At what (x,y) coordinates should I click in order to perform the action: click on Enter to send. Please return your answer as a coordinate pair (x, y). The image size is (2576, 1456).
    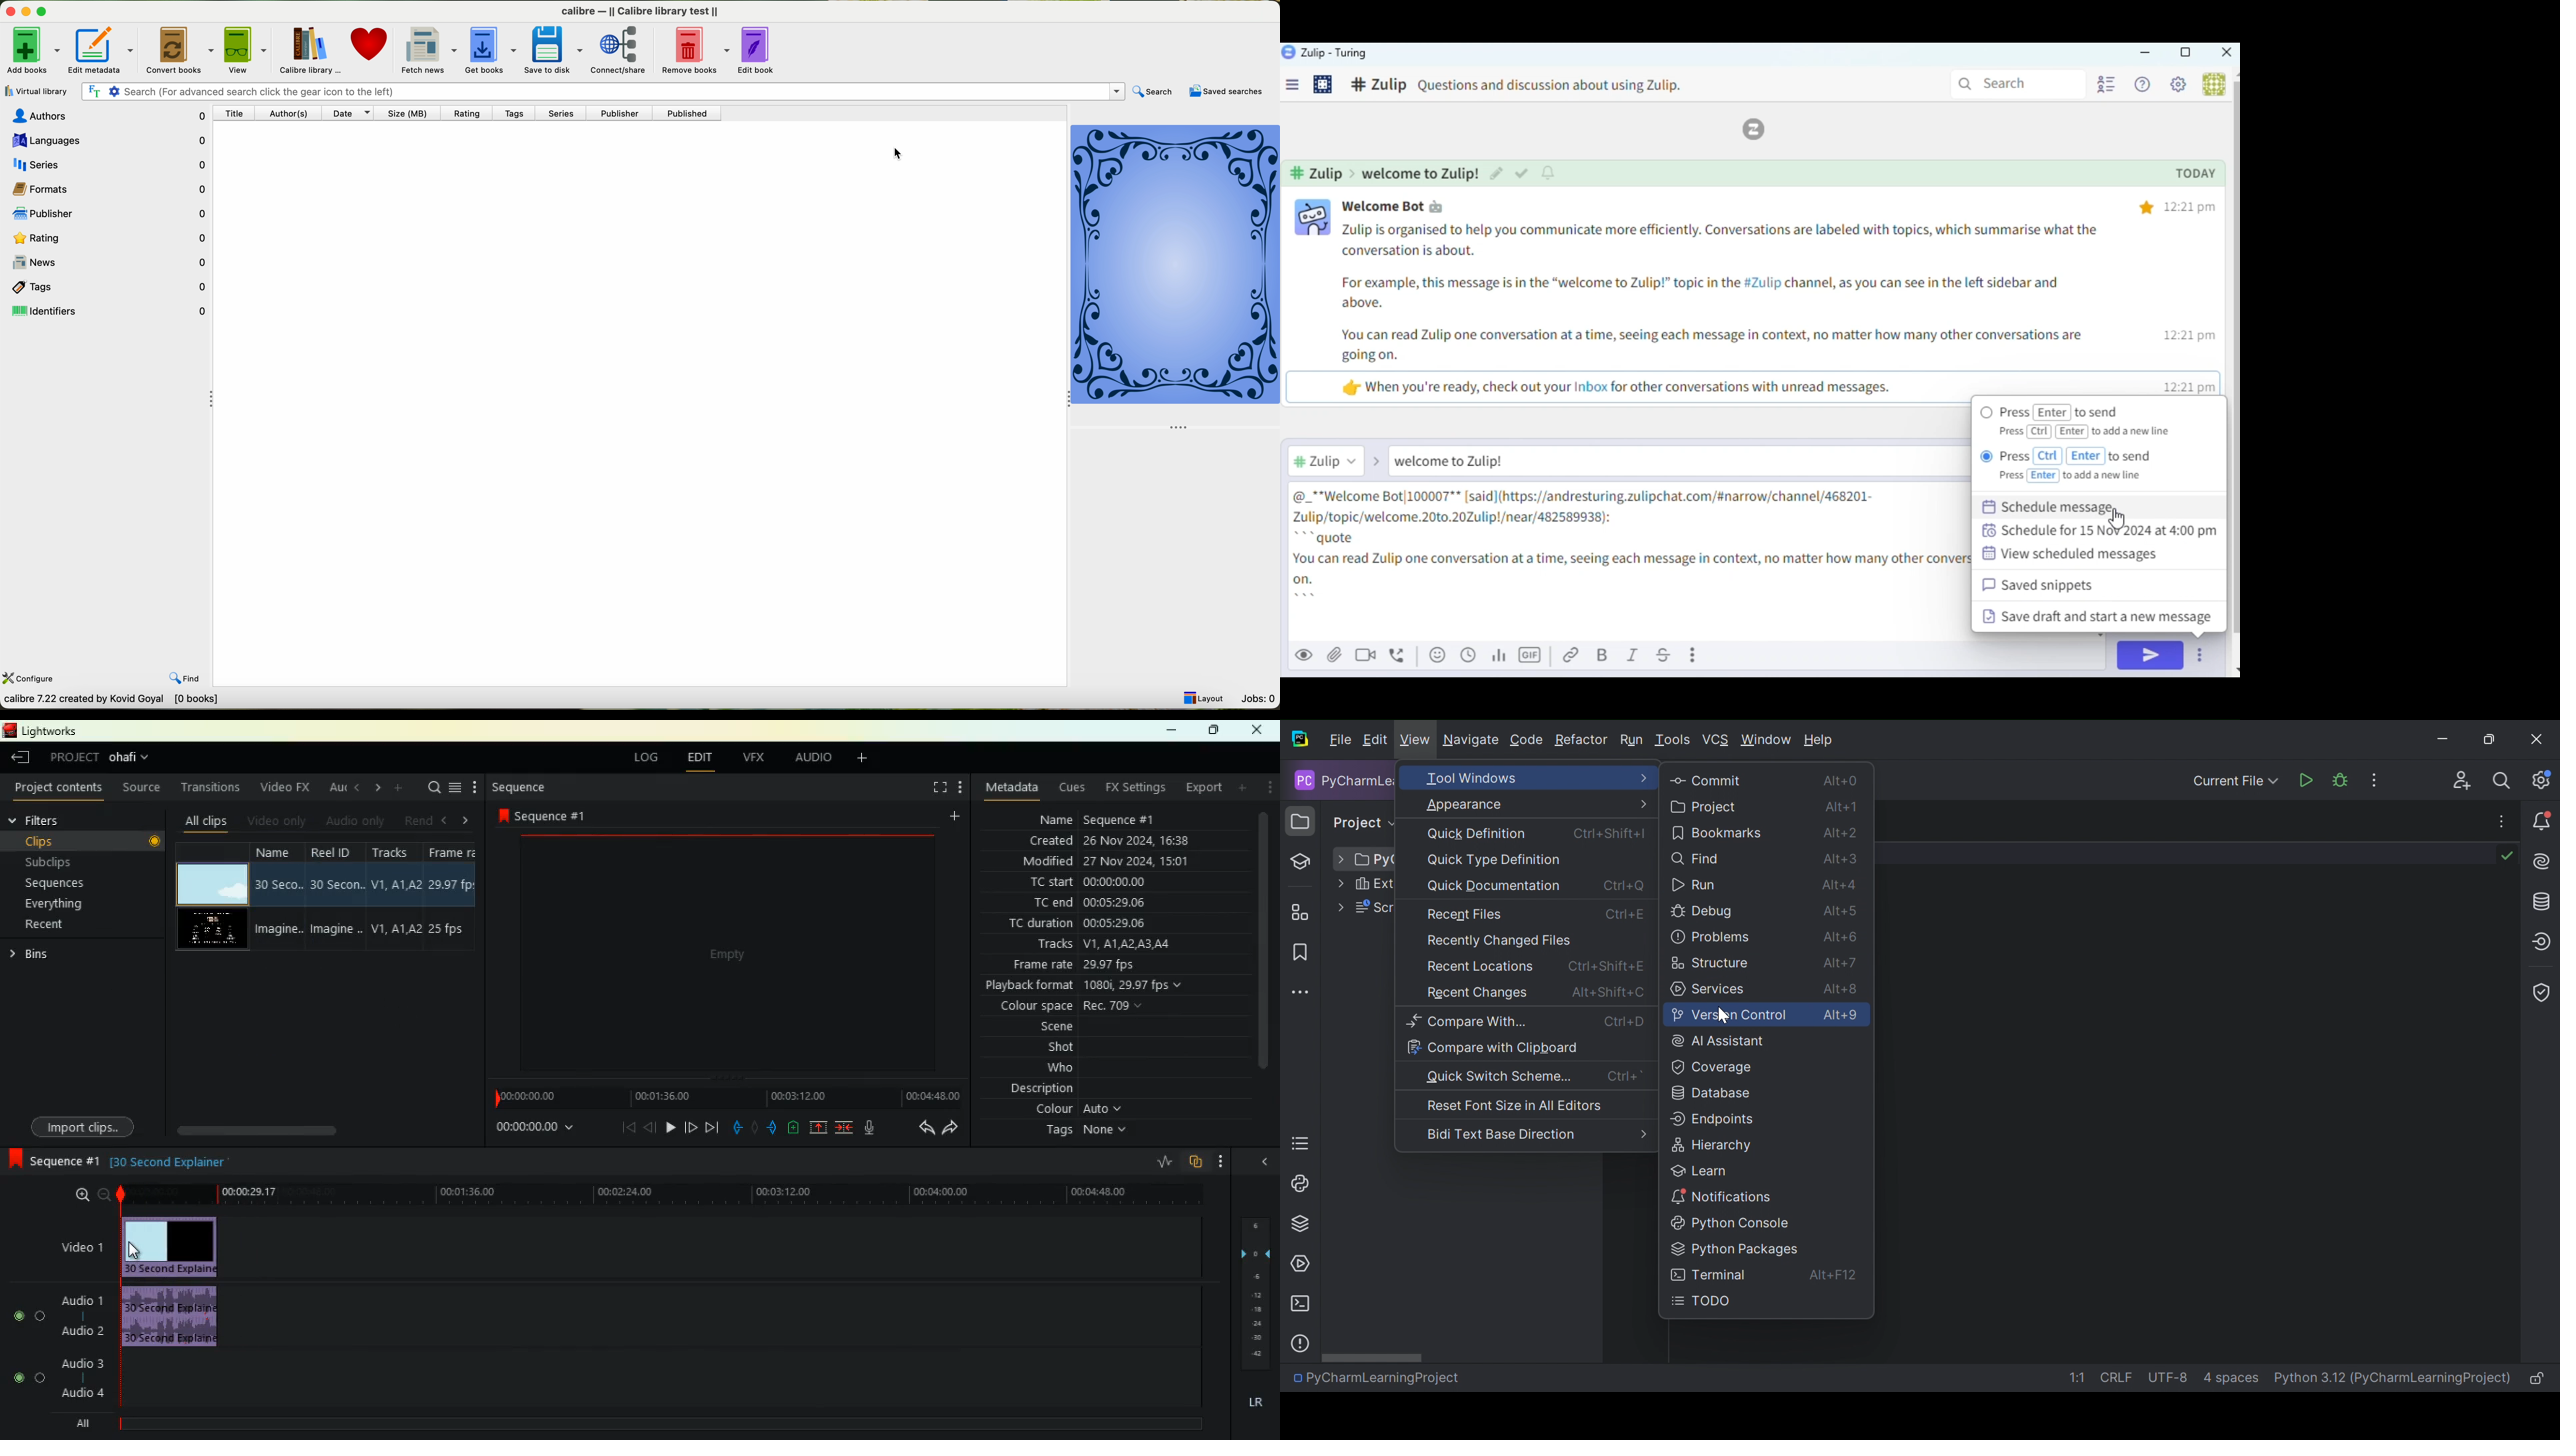
    Looking at the image, I should click on (2071, 413).